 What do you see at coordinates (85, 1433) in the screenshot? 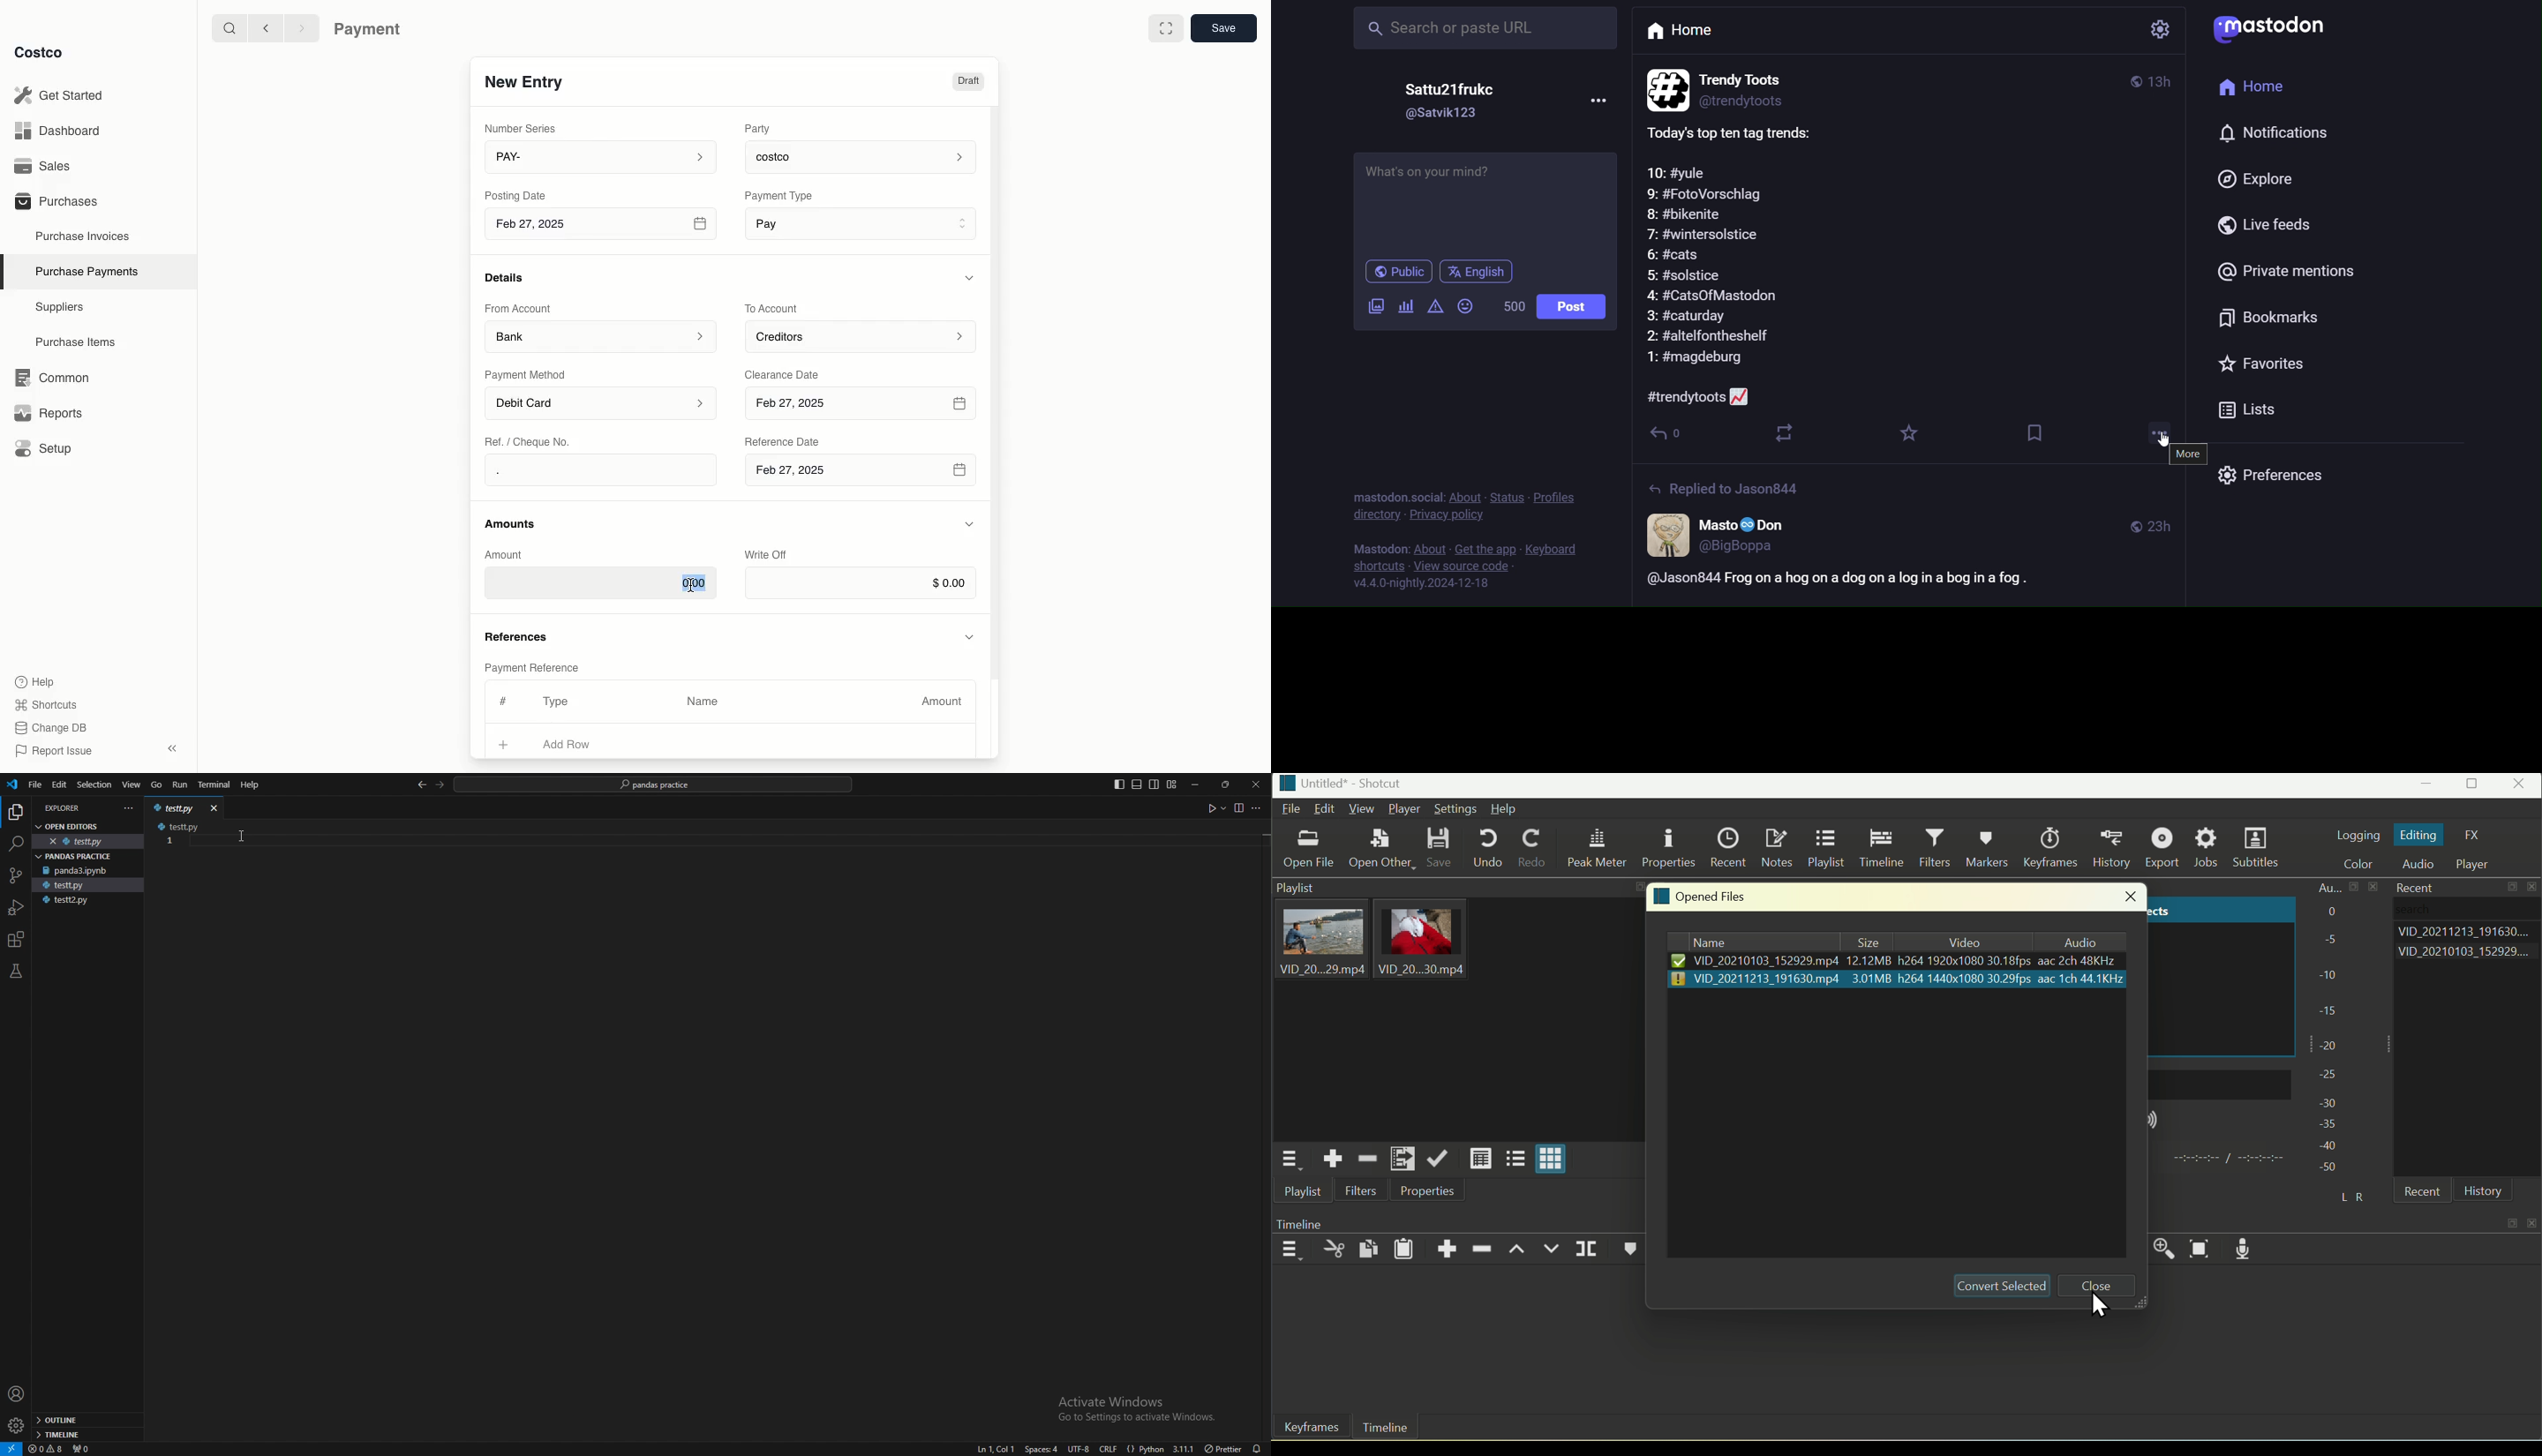
I see `timeline` at bounding box center [85, 1433].